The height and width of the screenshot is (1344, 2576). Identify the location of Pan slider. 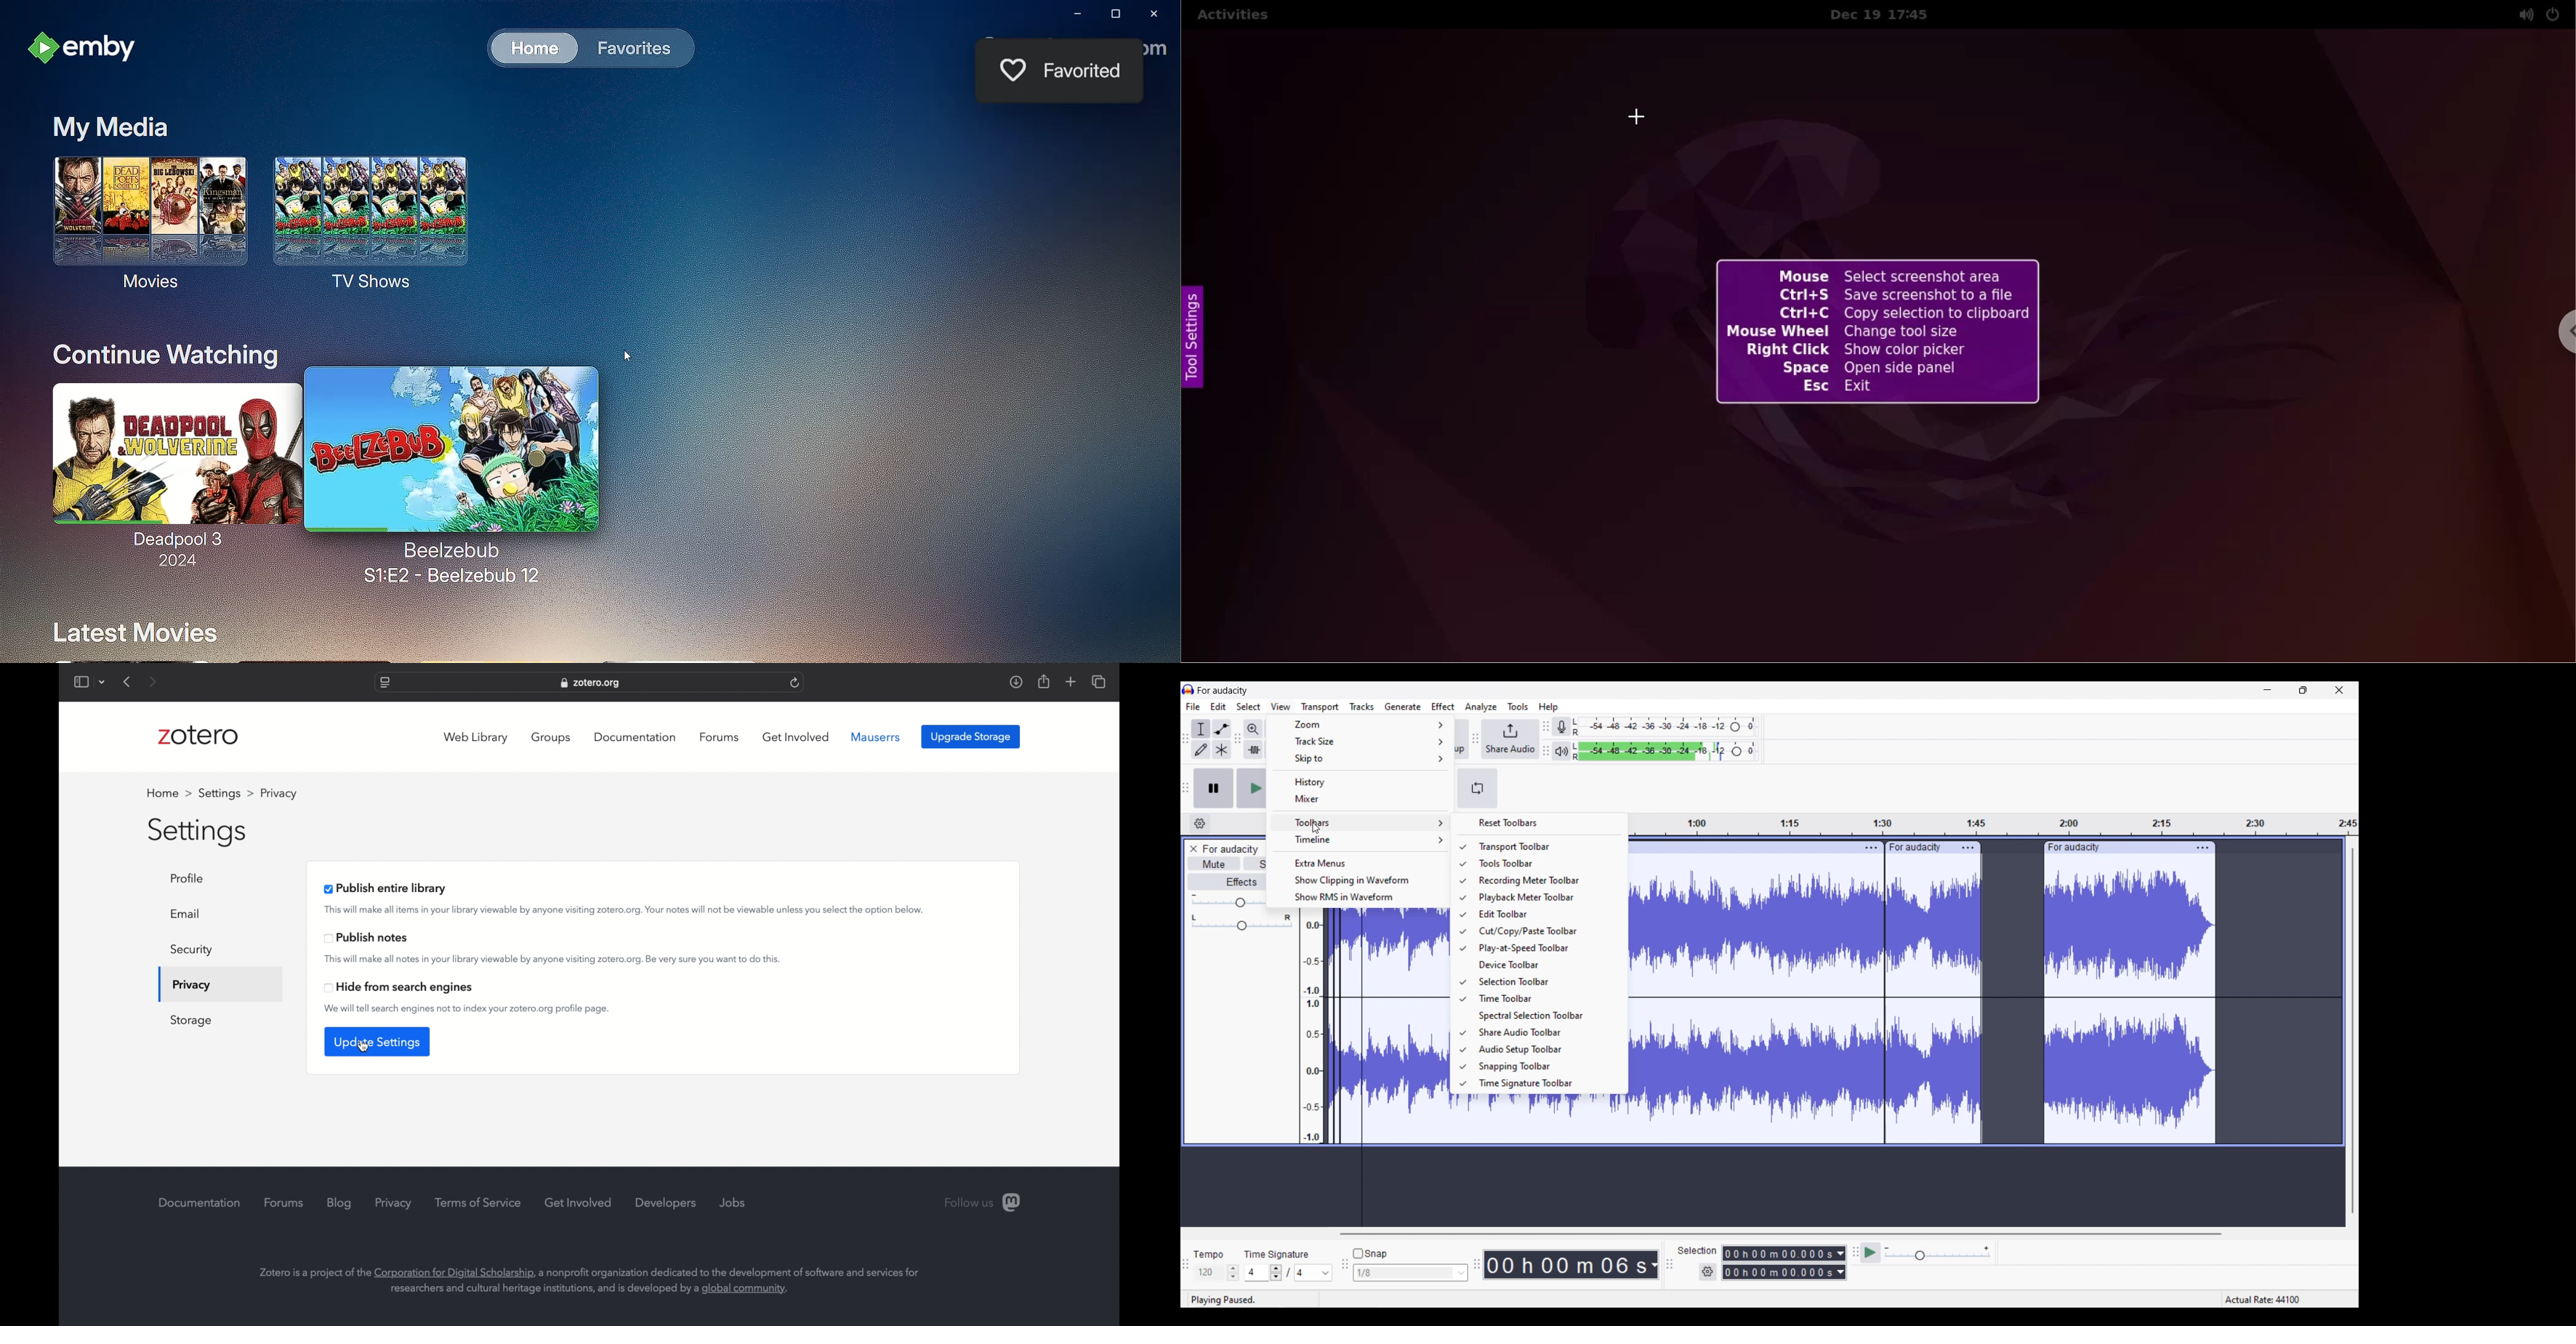
(1242, 922).